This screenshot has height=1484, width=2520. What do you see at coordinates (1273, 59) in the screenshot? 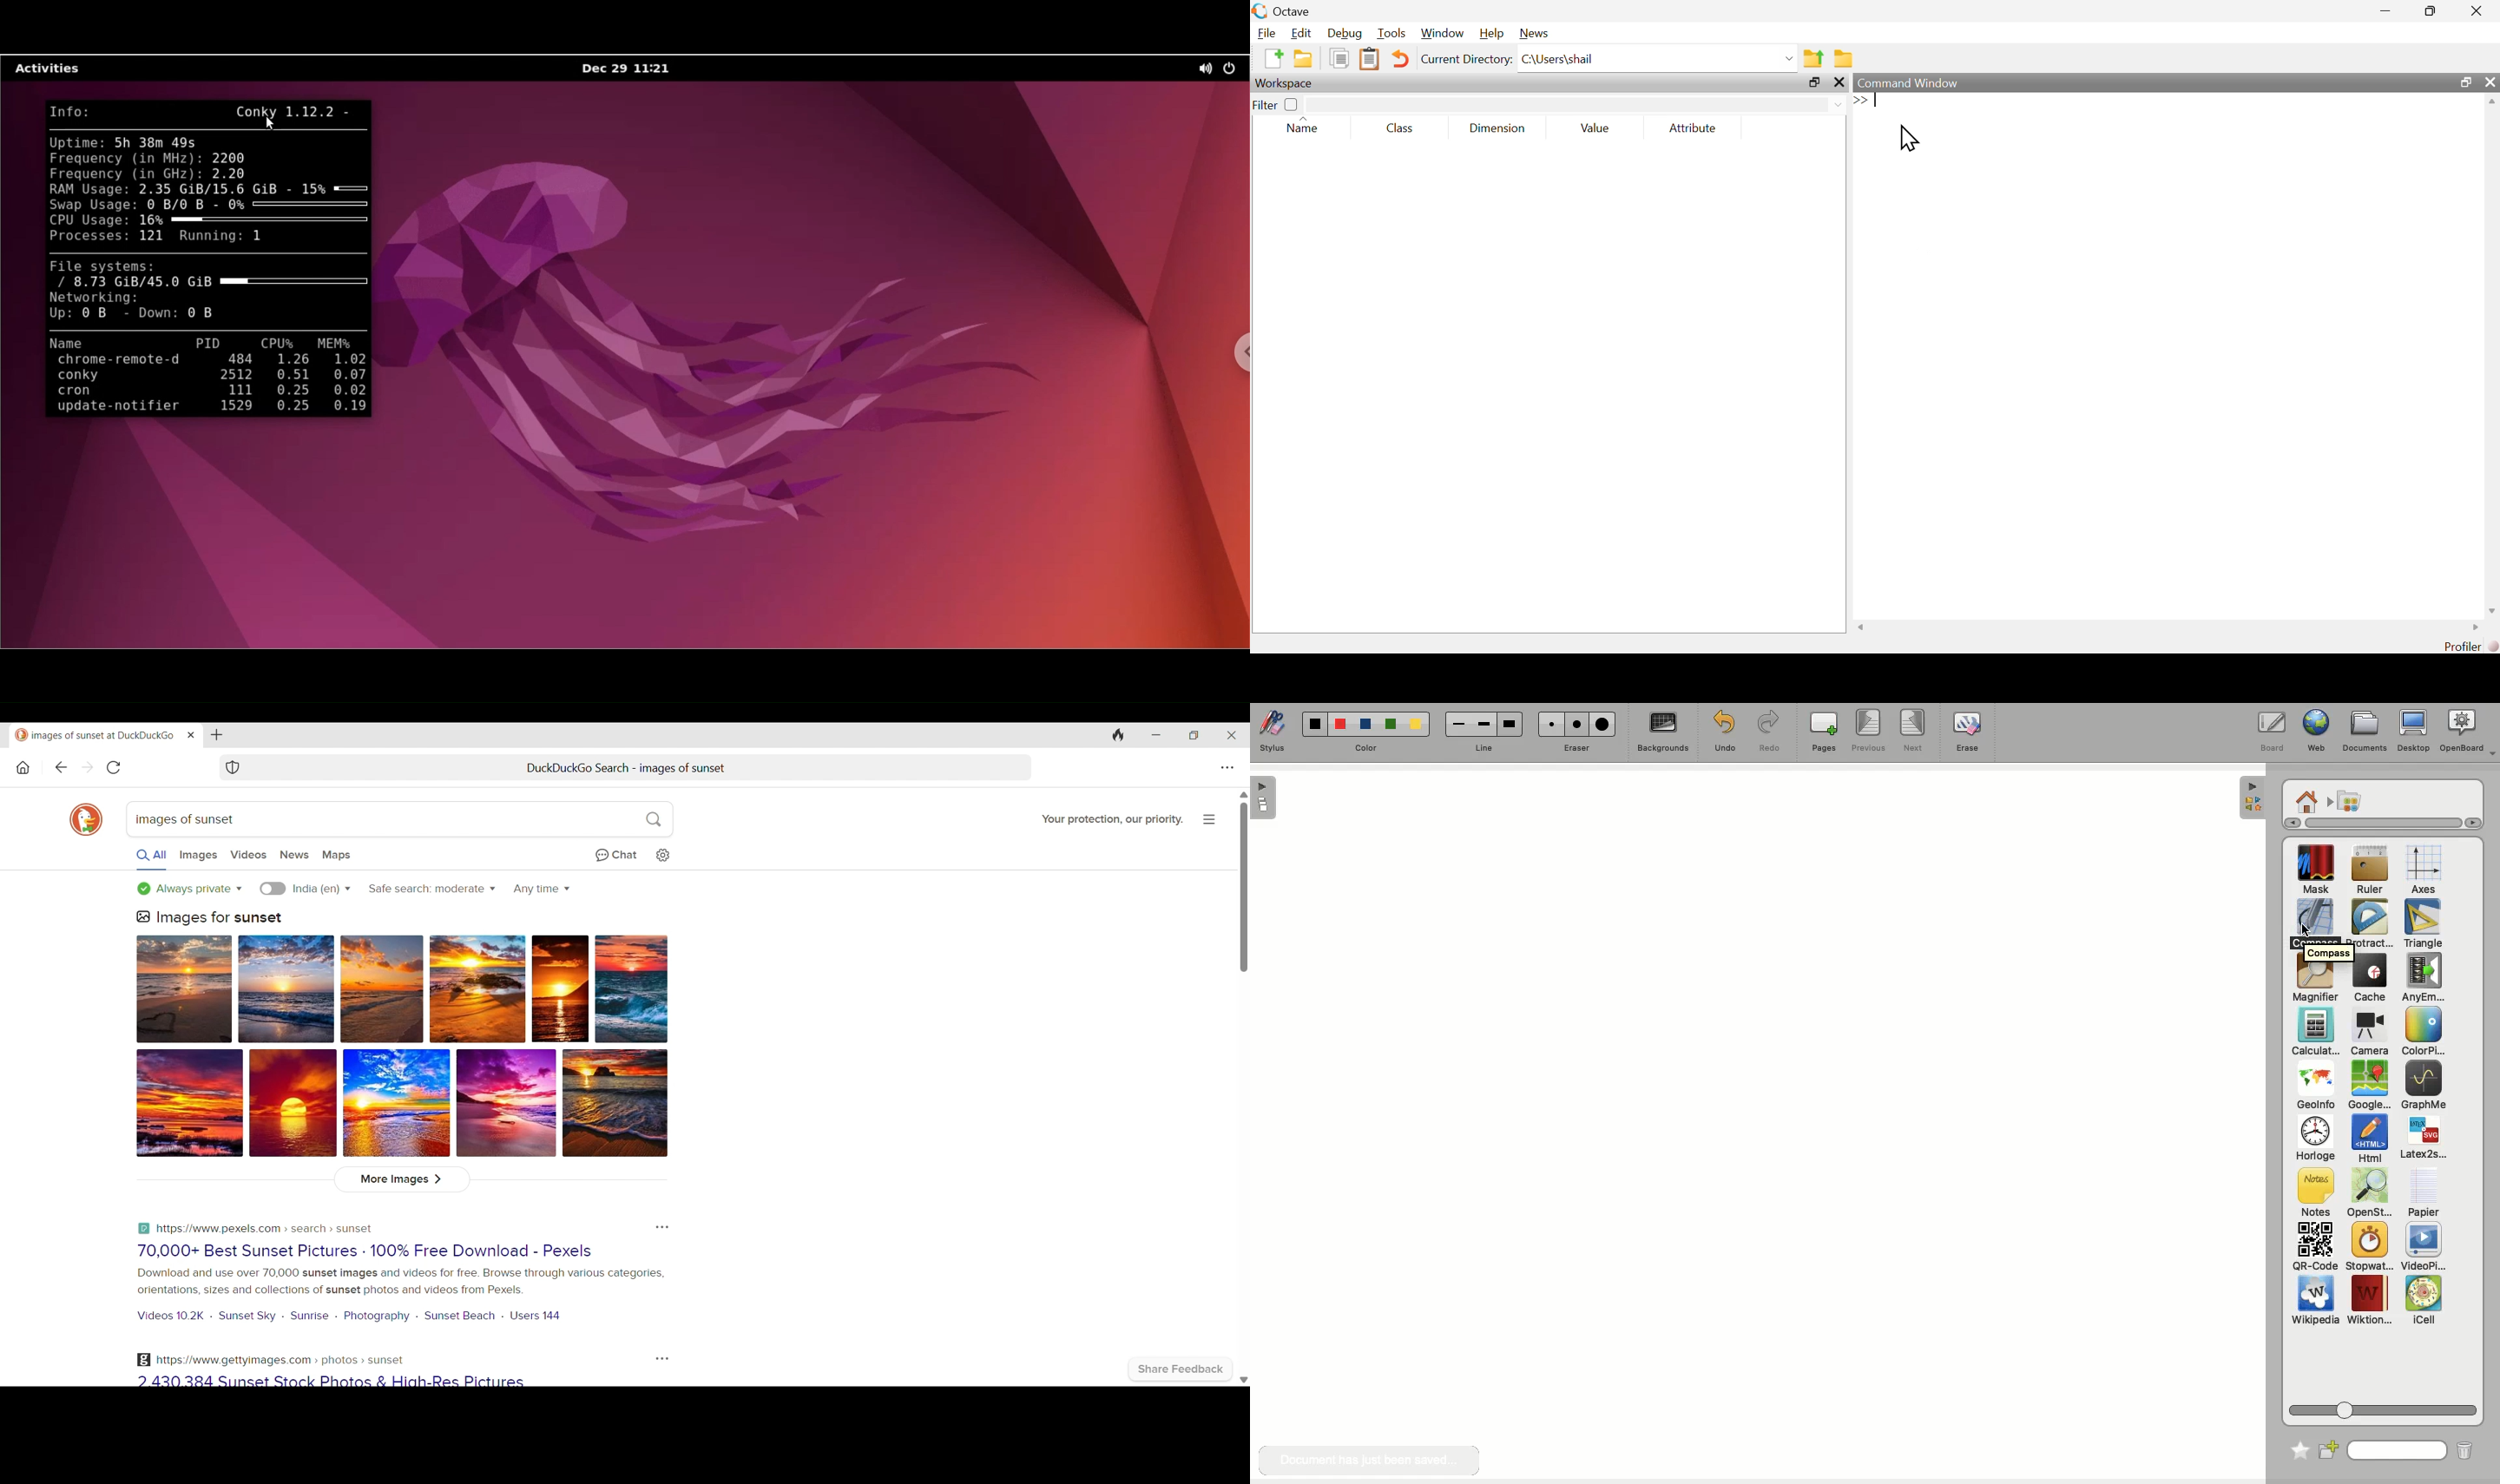
I see `New script` at bounding box center [1273, 59].